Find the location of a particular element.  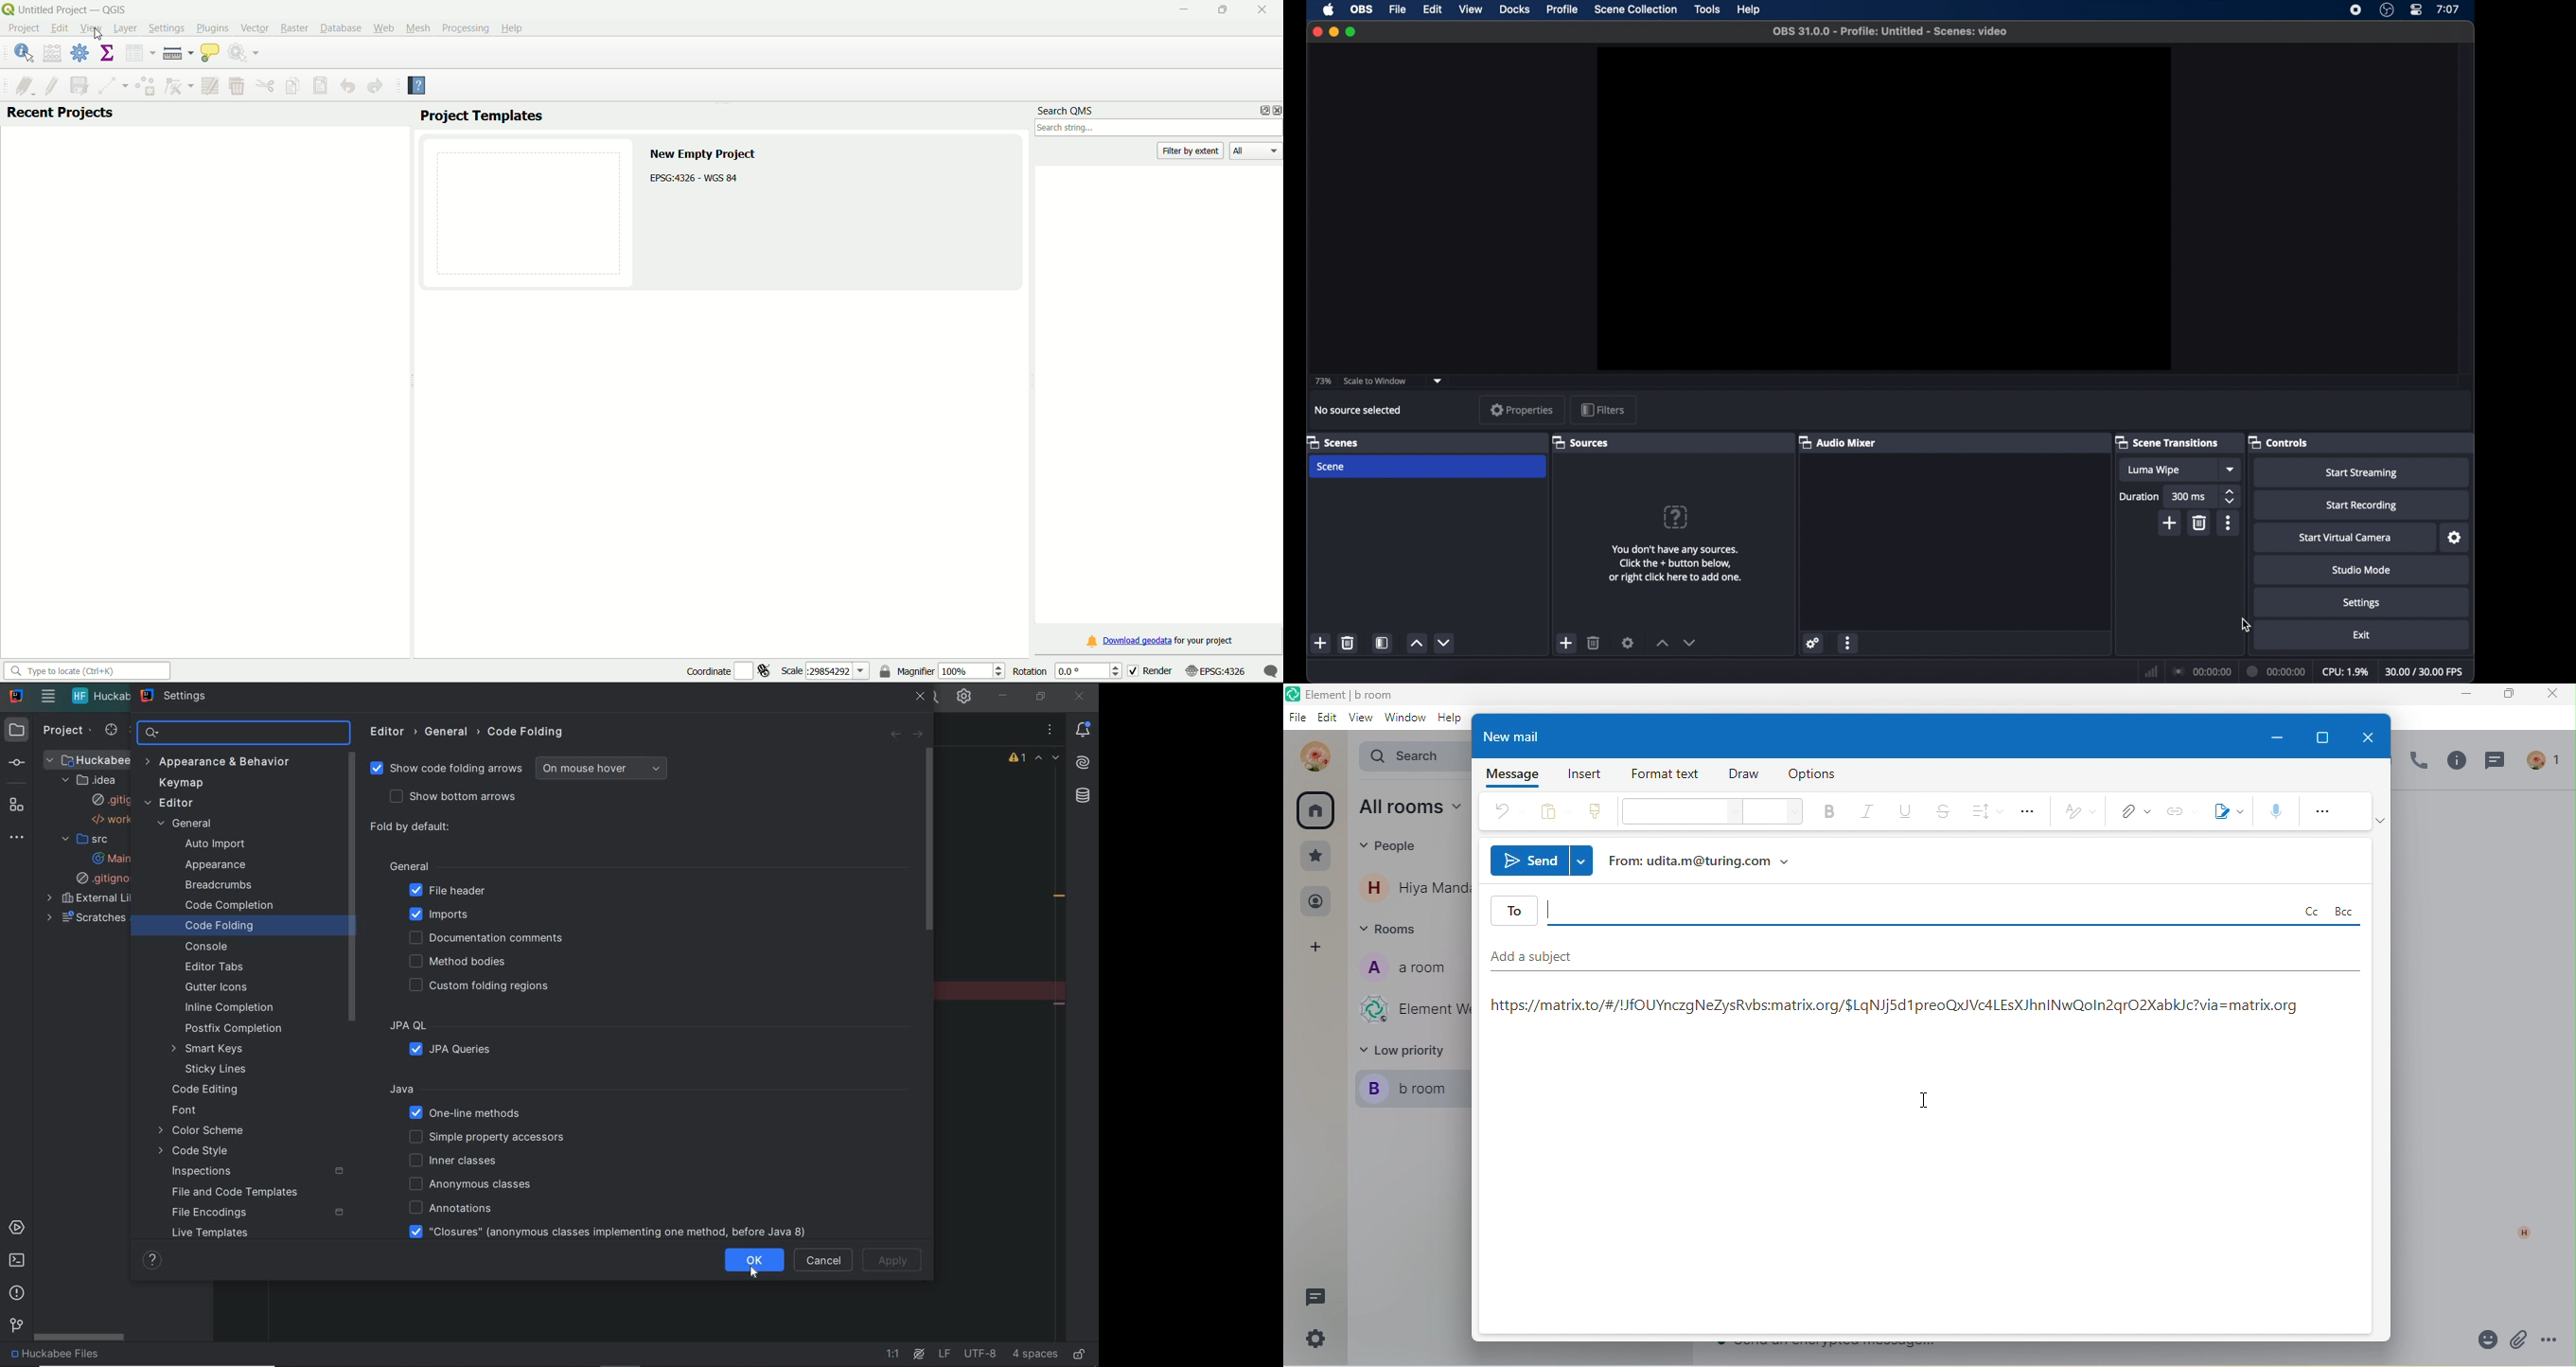

from udita.m@turing.com is located at coordinates (1708, 862).